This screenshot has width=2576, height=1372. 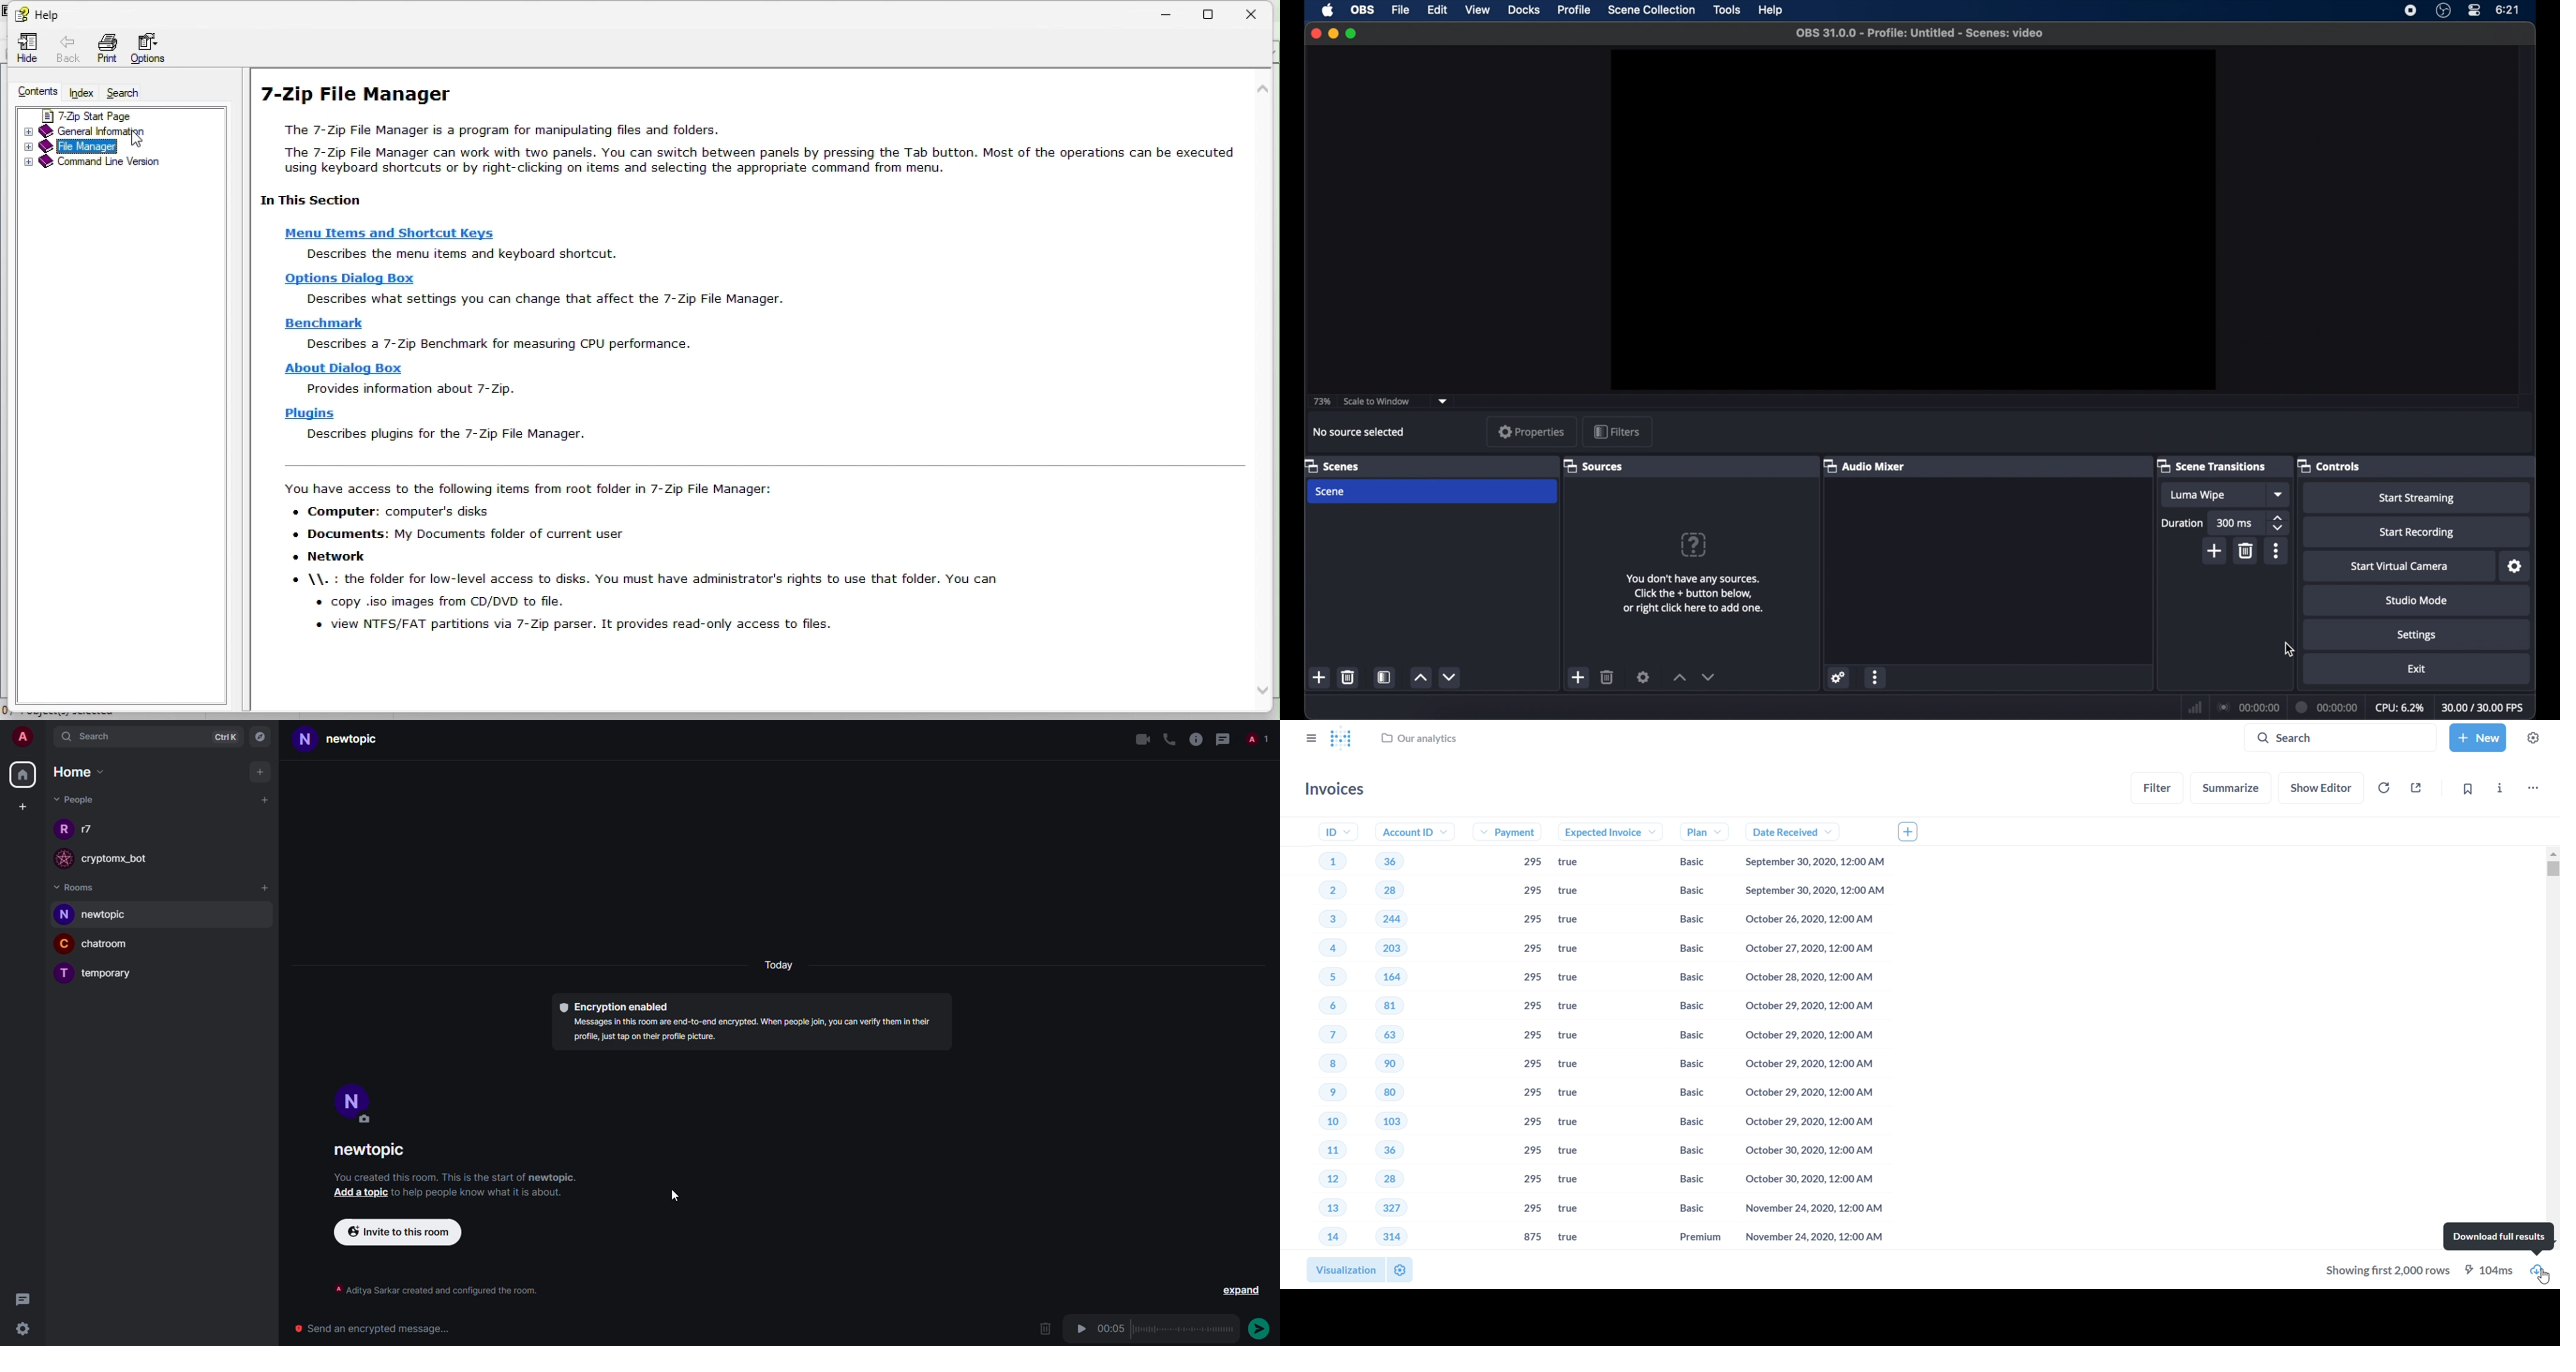 What do you see at coordinates (1359, 432) in the screenshot?
I see `no source selected` at bounding box center [1359, 432].